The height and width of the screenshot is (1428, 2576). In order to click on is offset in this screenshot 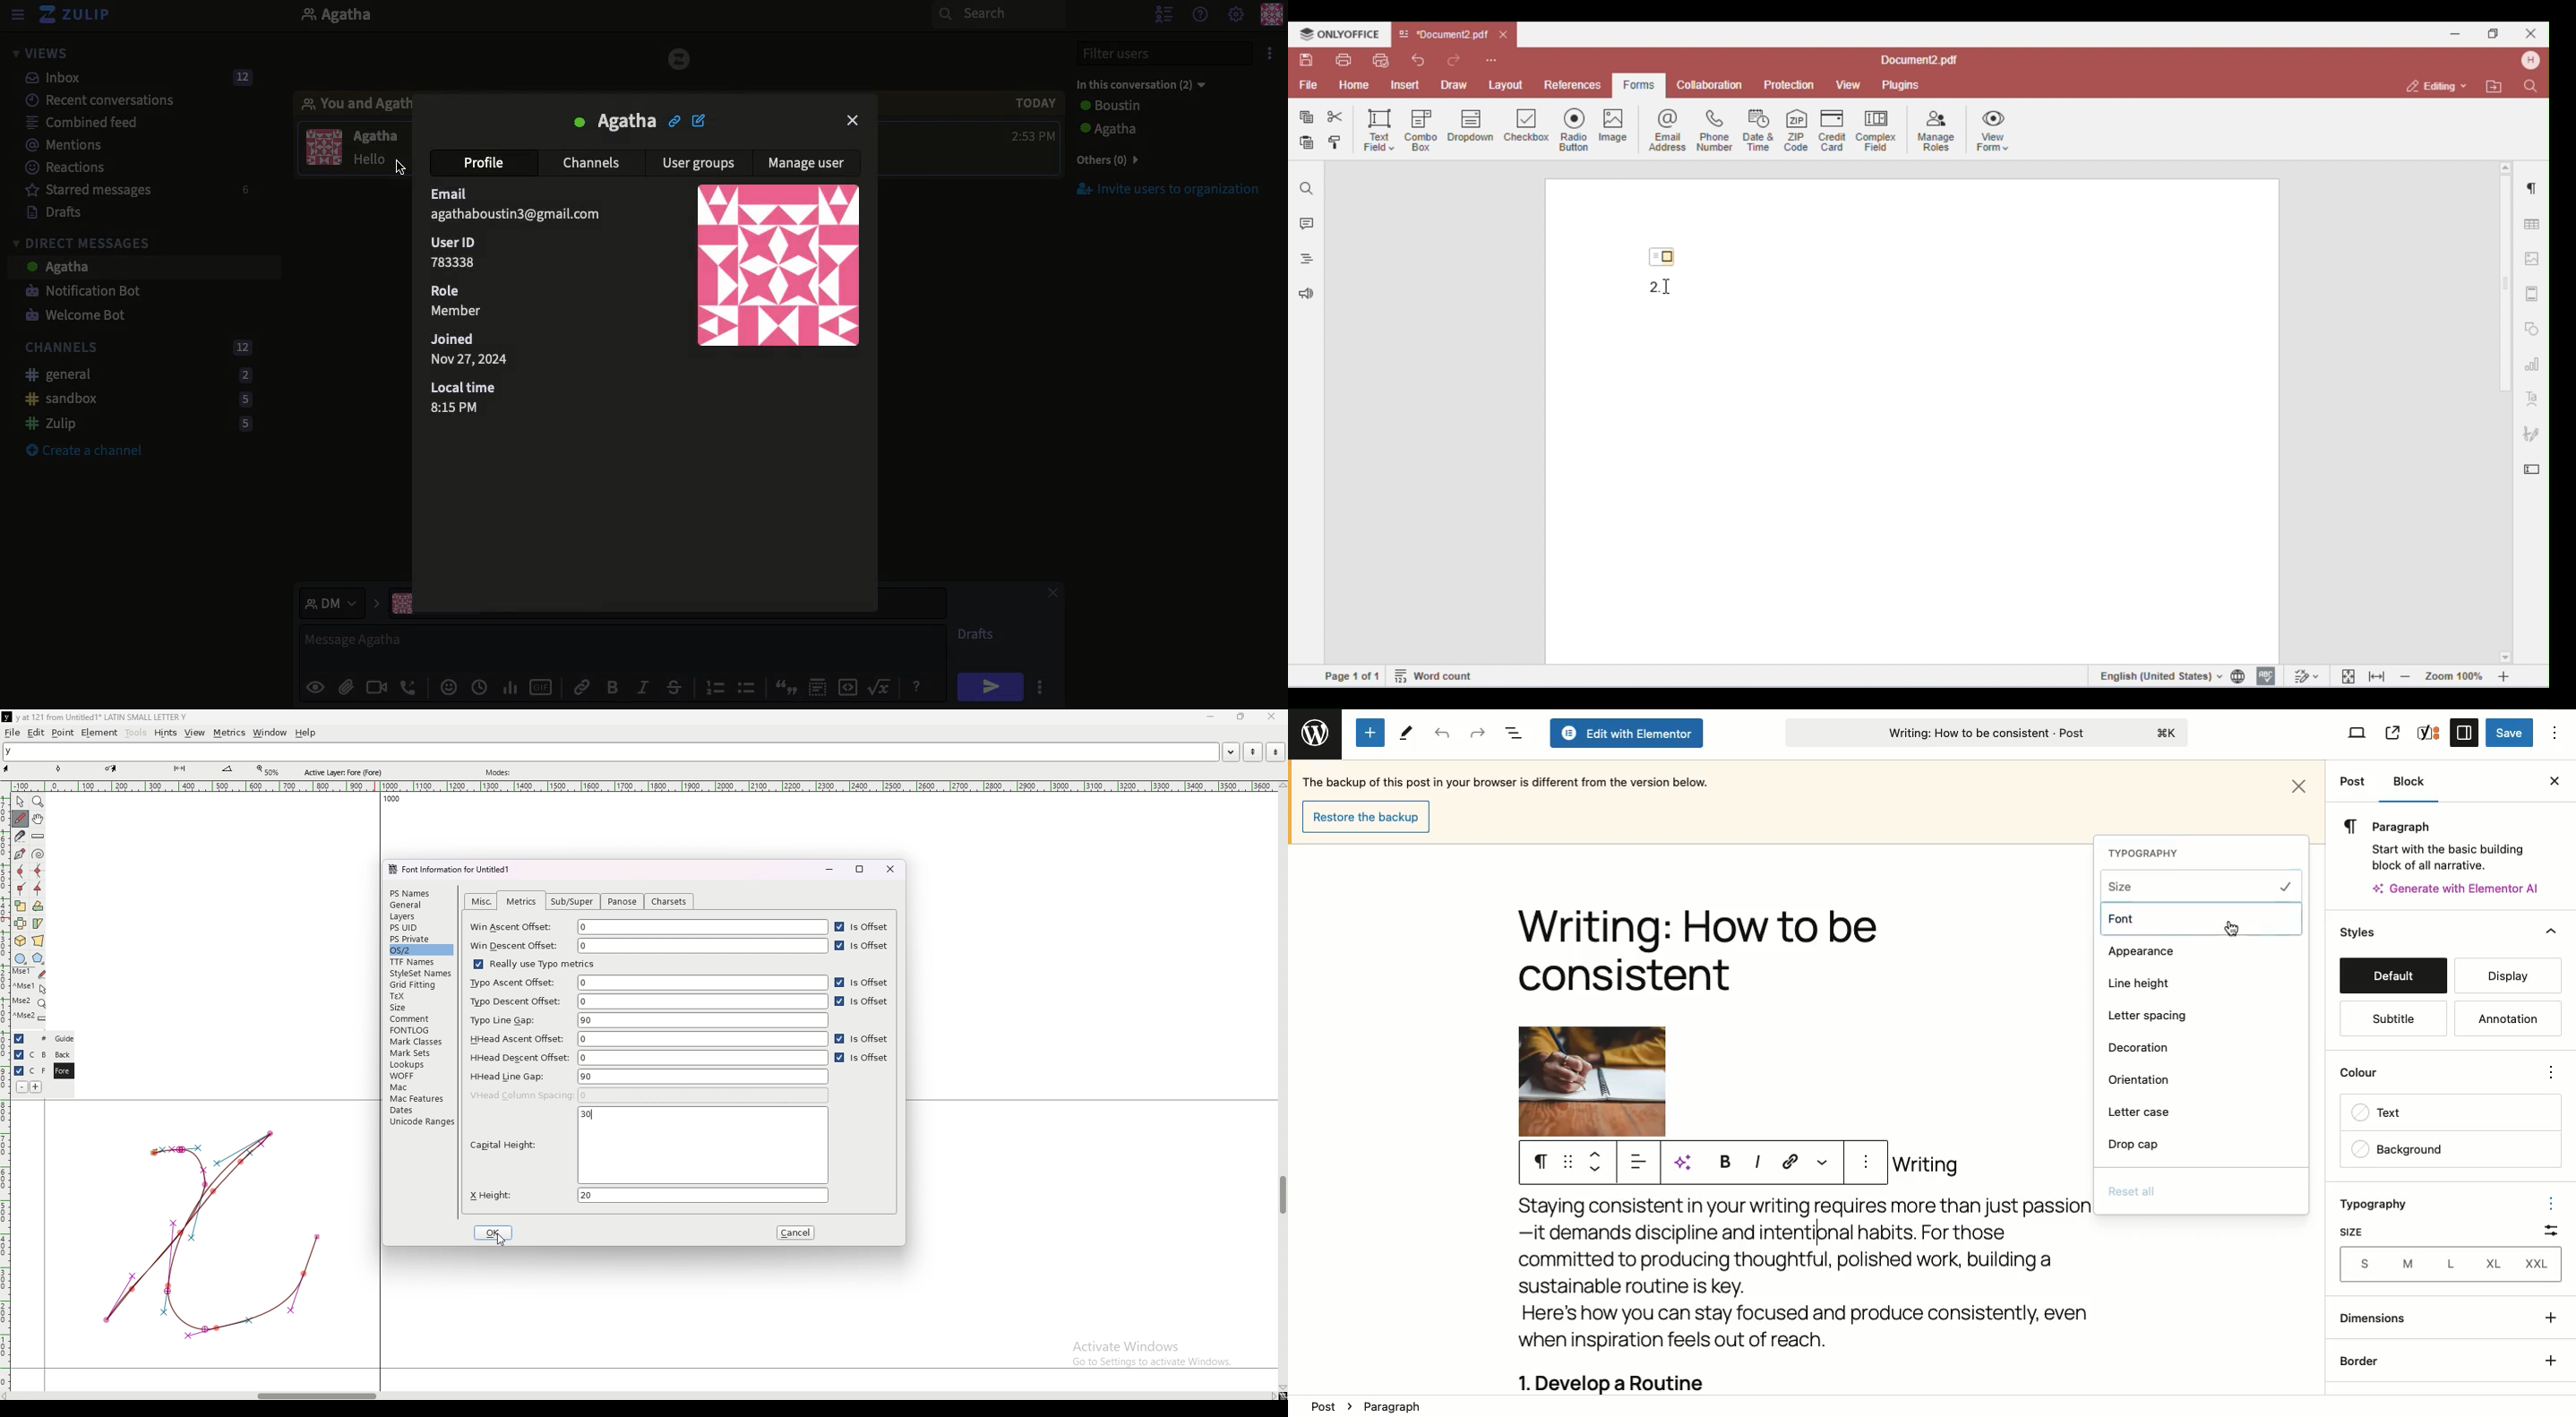, I will do `click(863, 1040)`.